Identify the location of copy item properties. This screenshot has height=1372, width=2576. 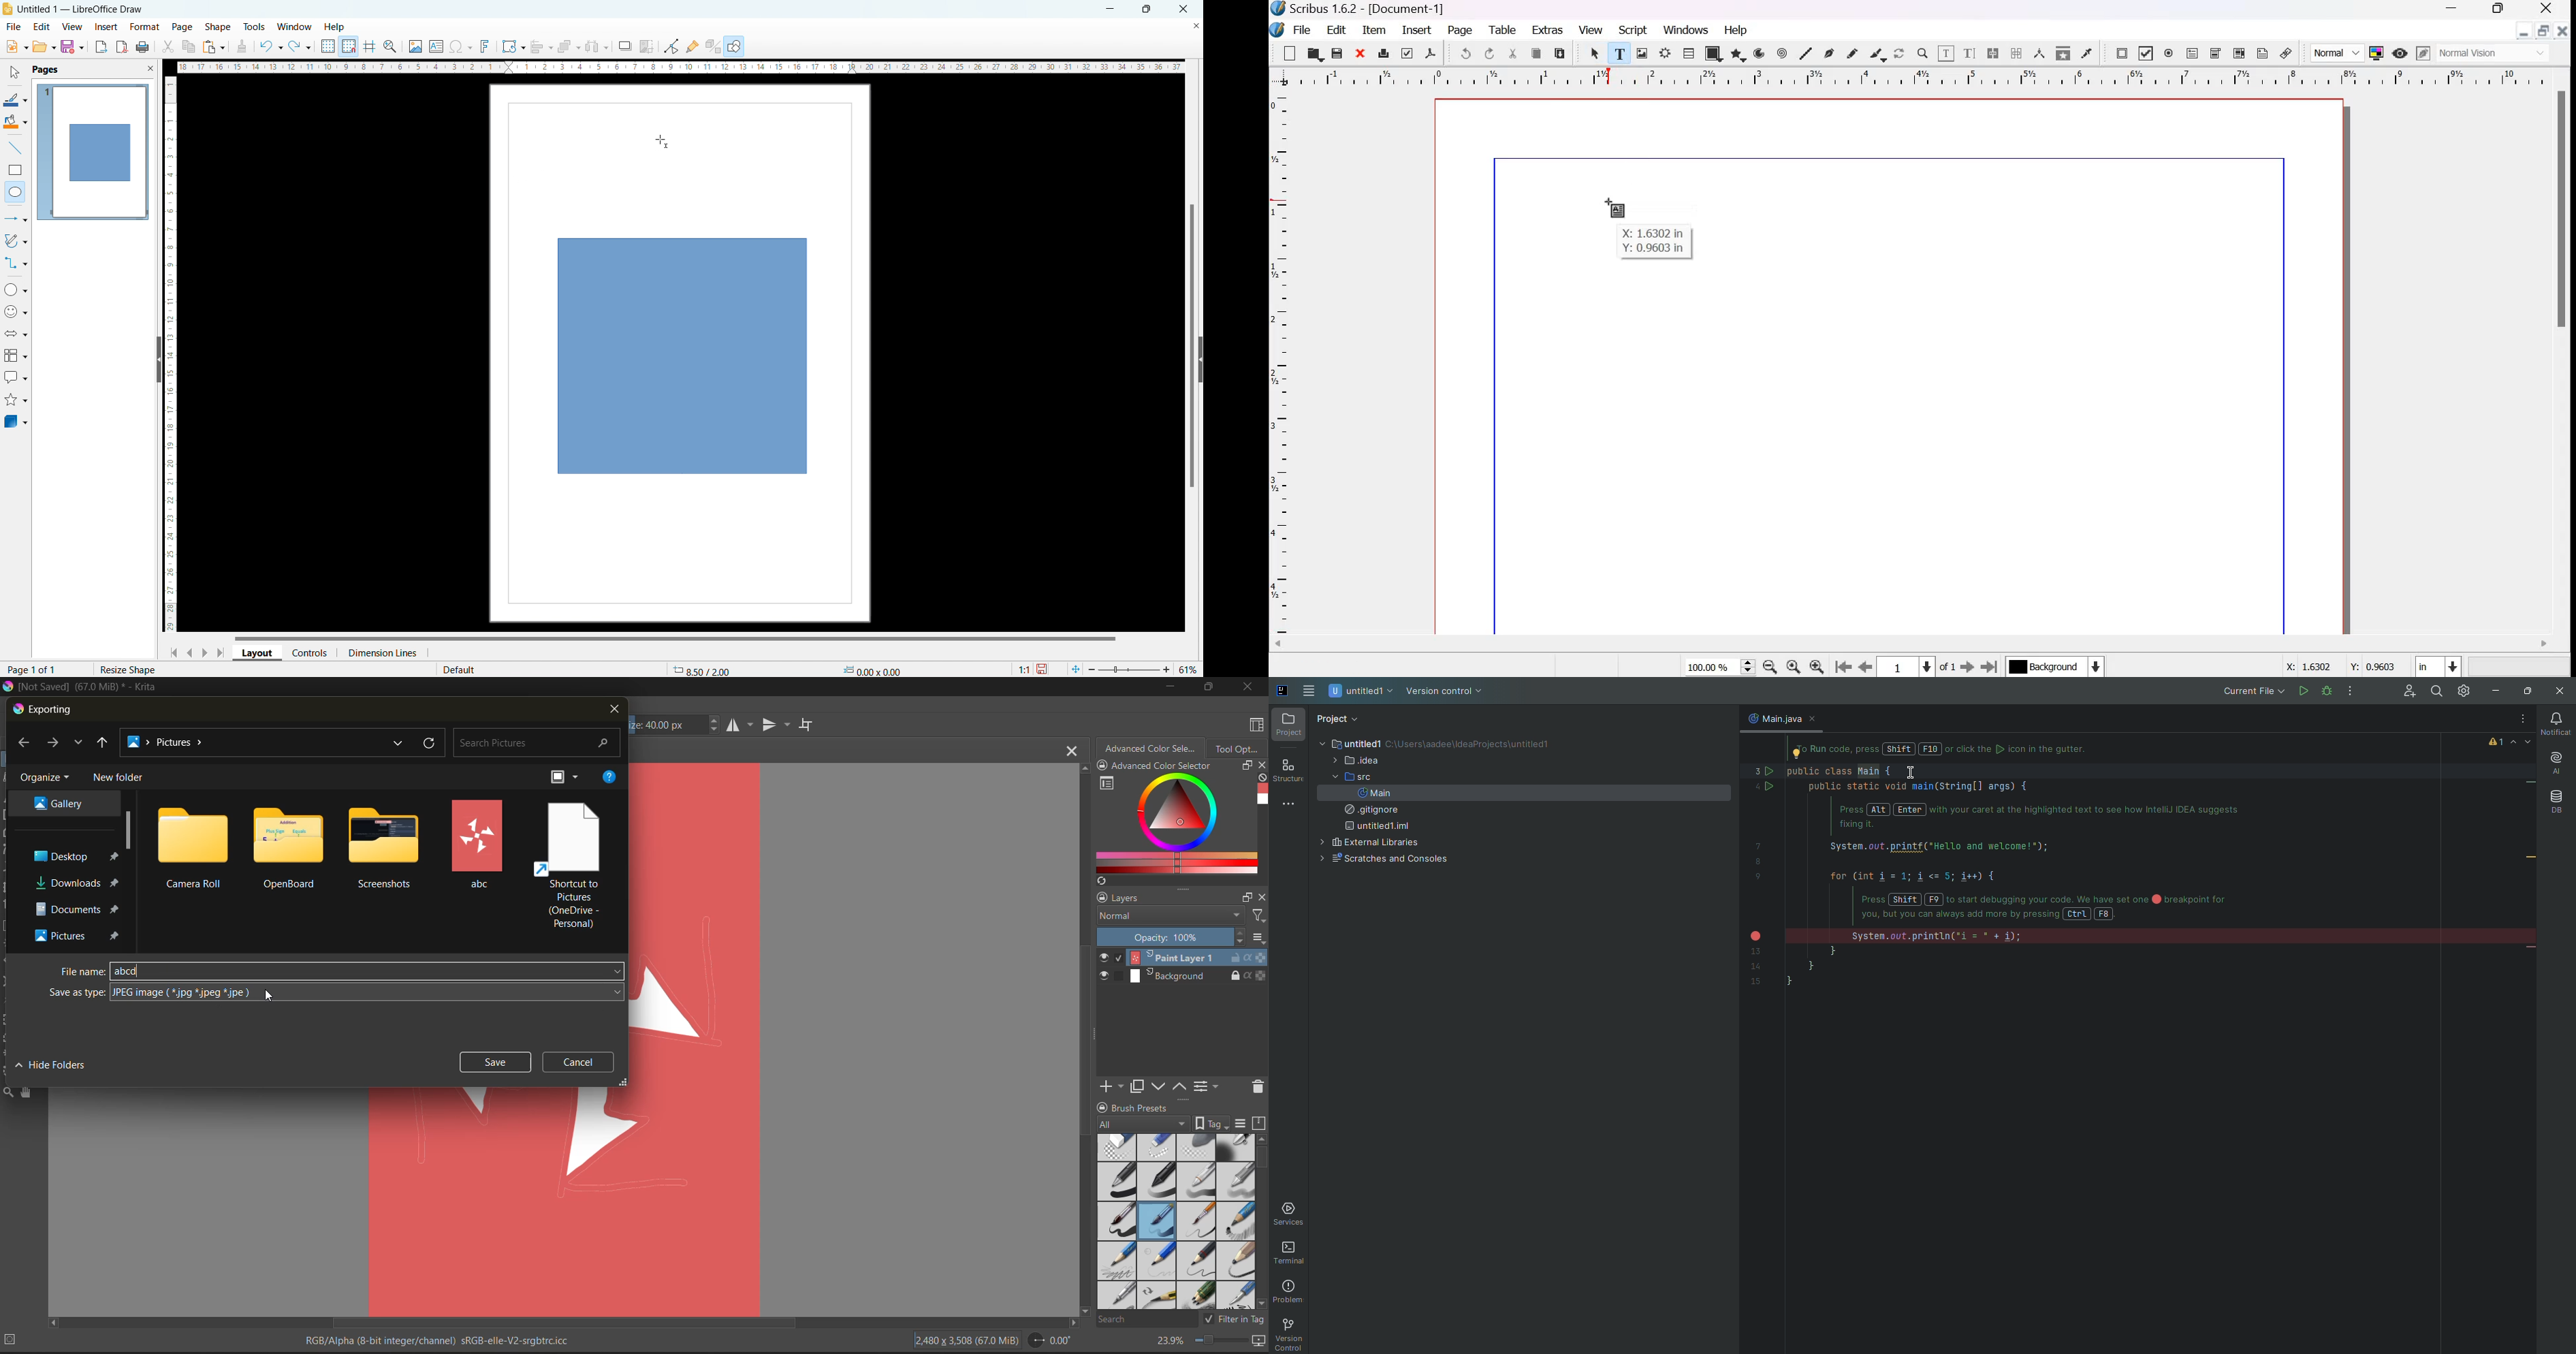
(2063, 52).